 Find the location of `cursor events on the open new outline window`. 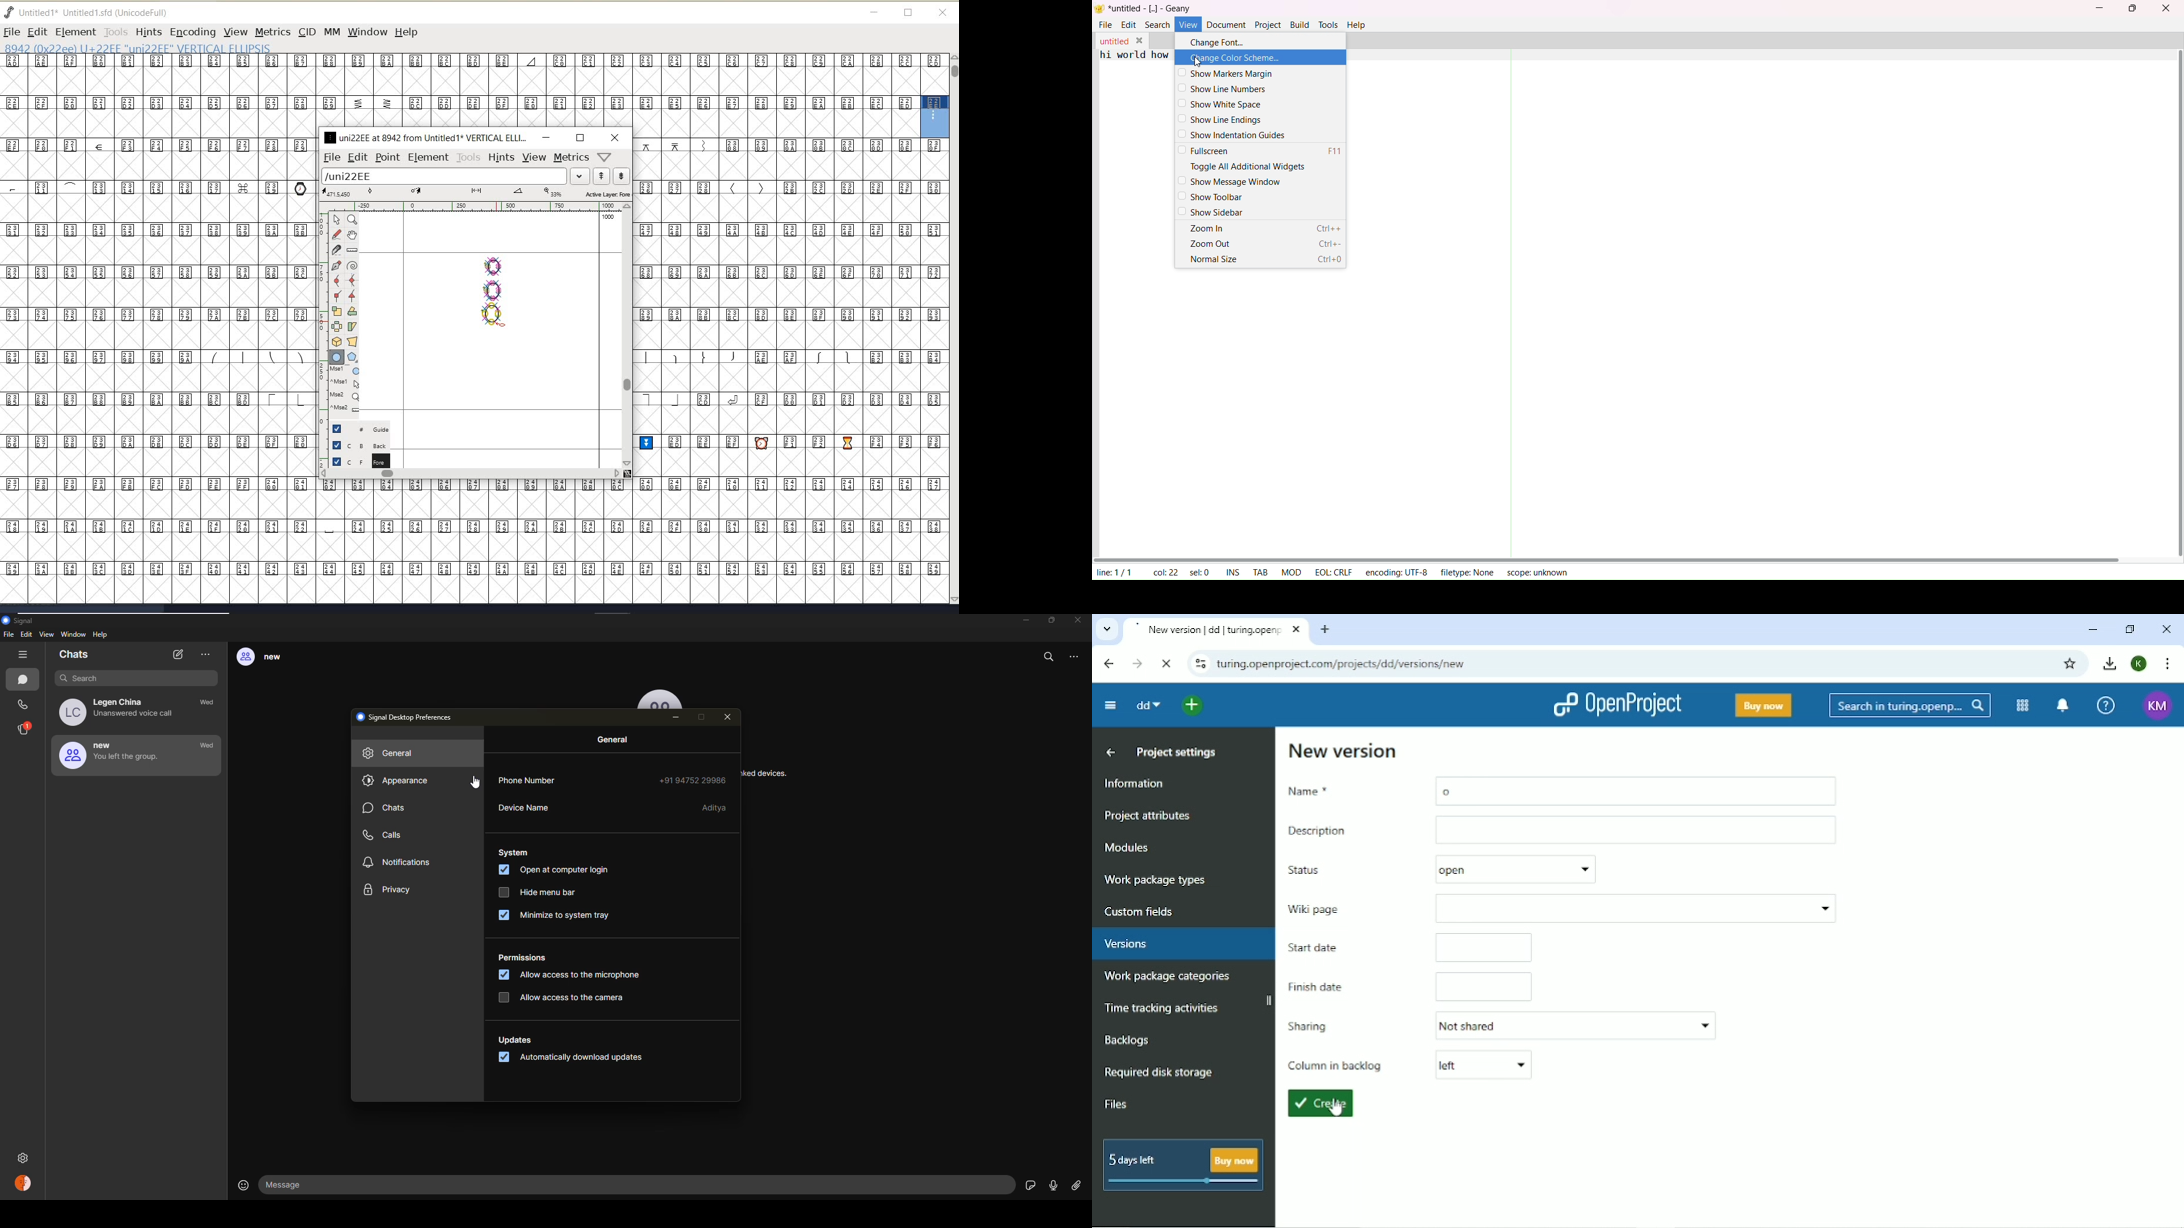

cursor events on the open new outline window is located at coordinates (346, 389).